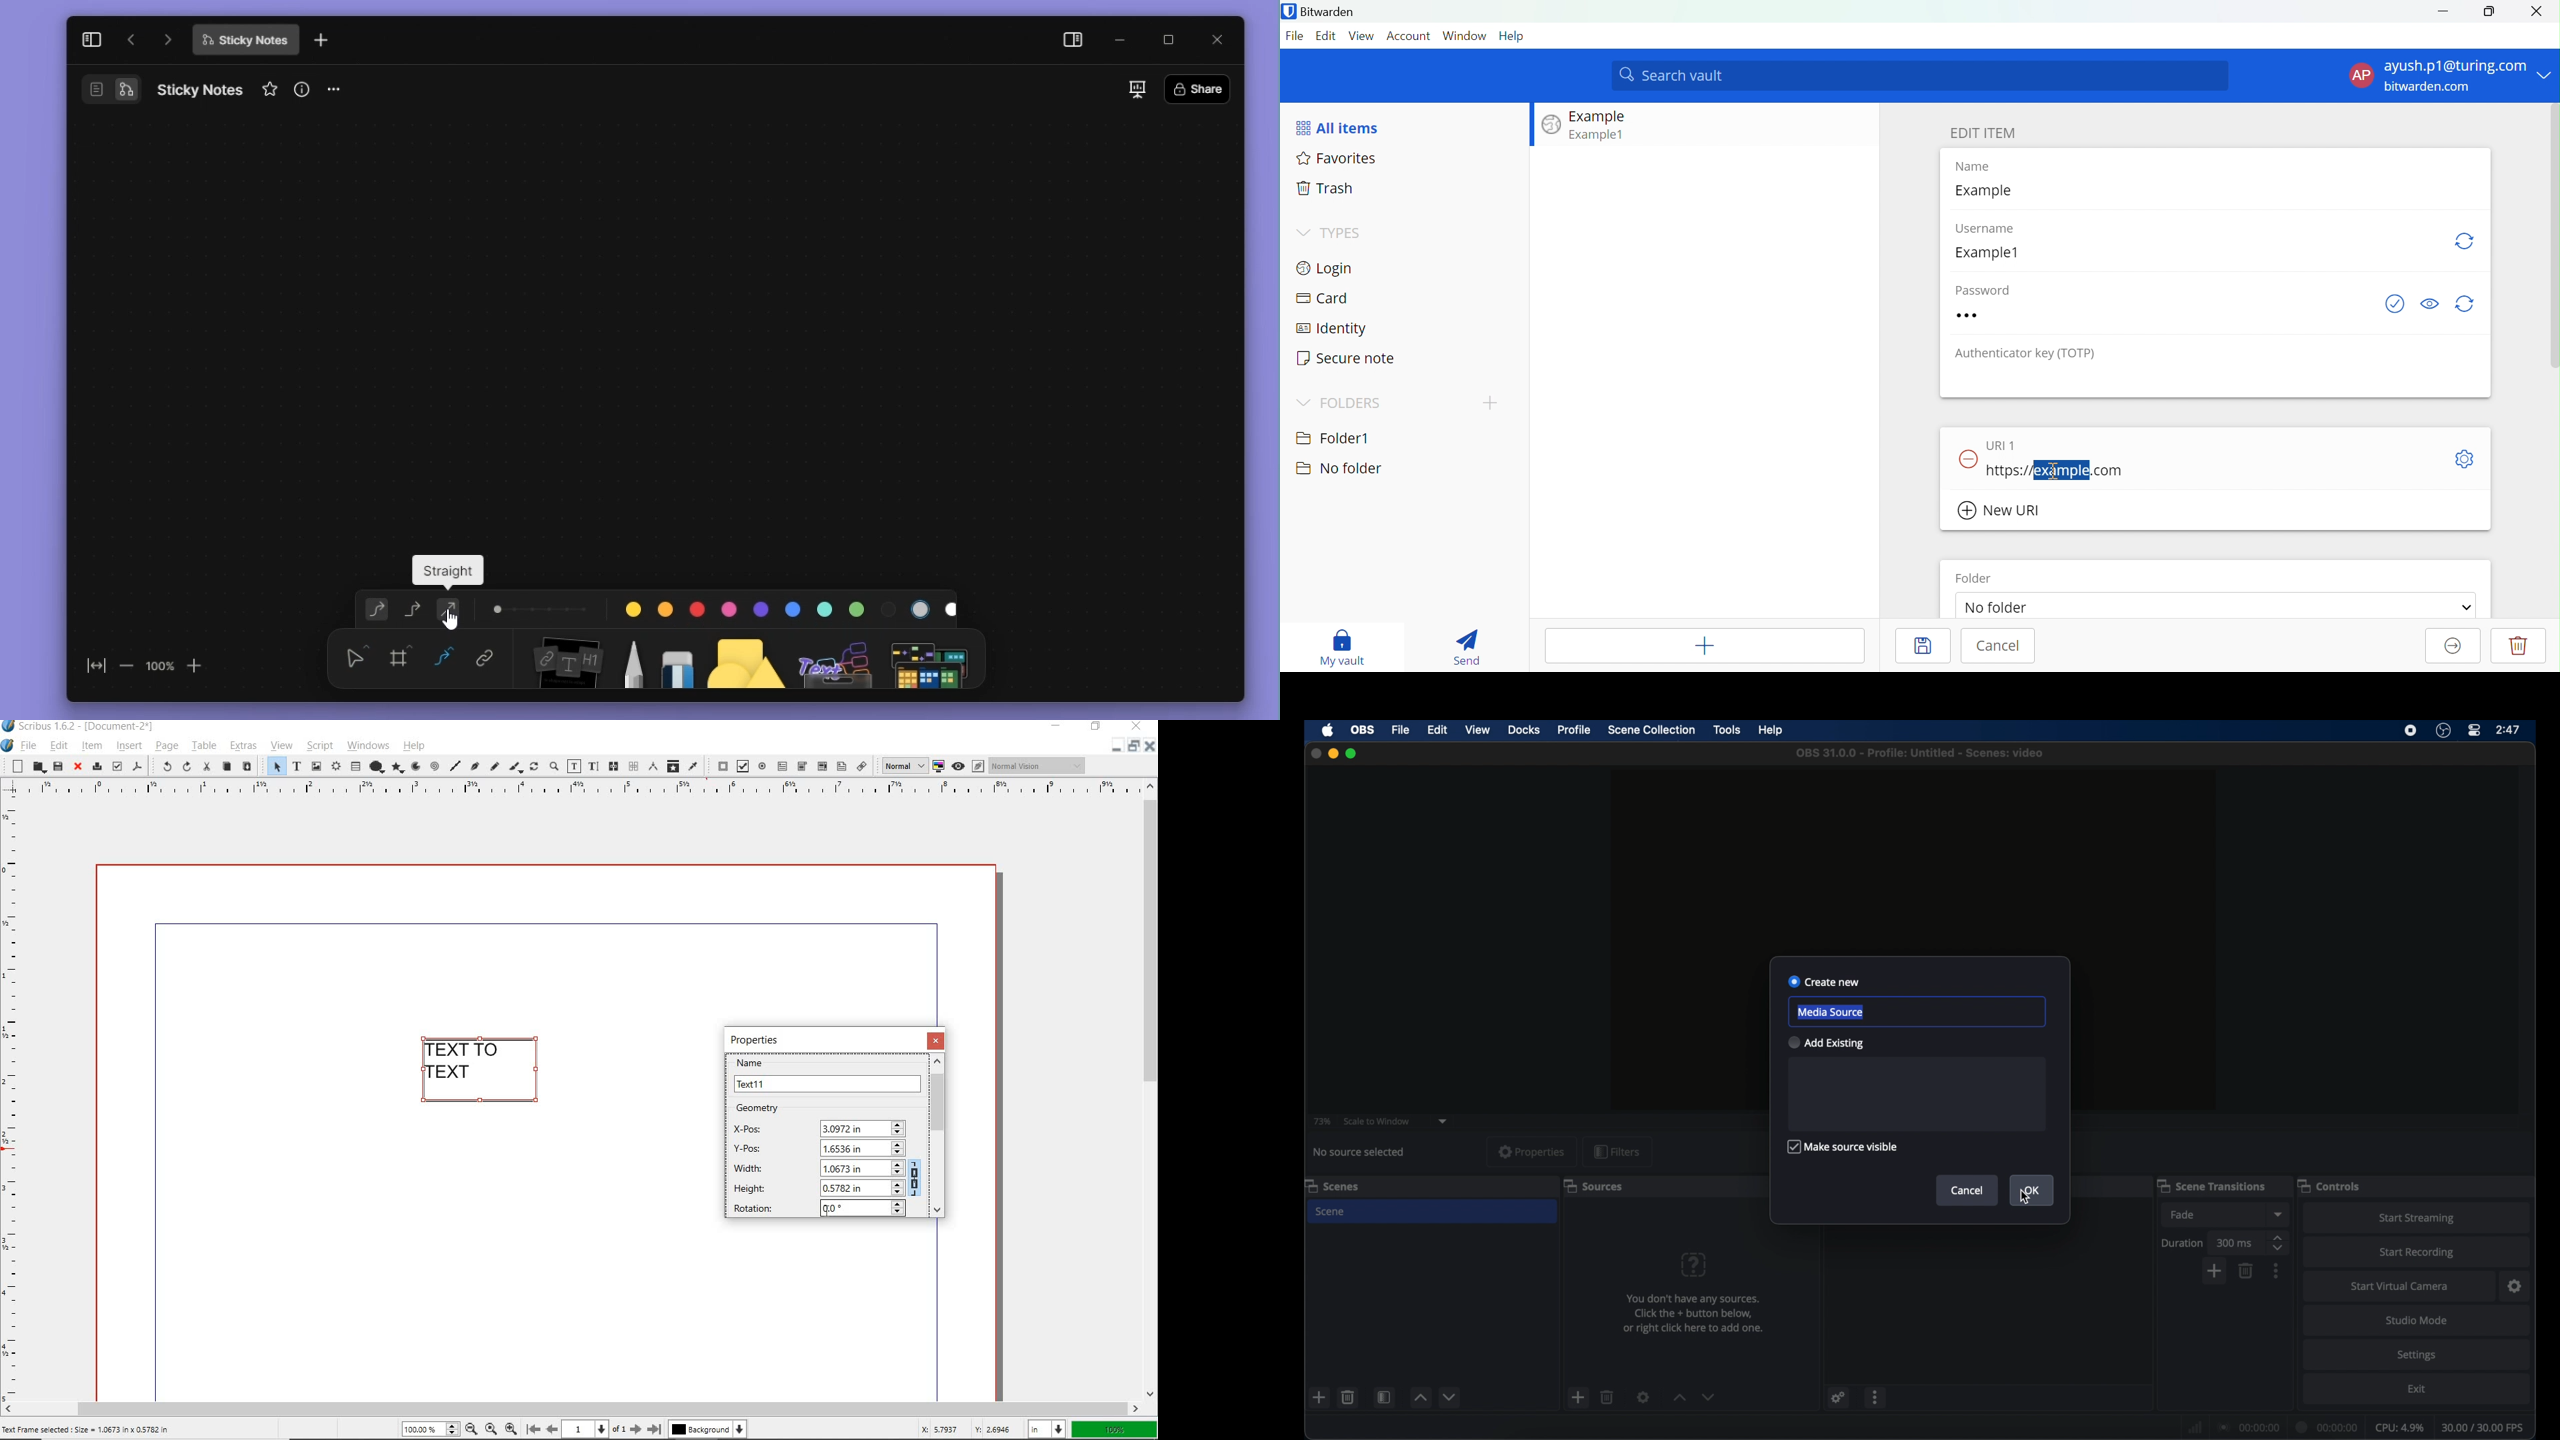 The width and height of the screenshot is (2576, 1456). I want to click on pdf list box, so click(841, 767).